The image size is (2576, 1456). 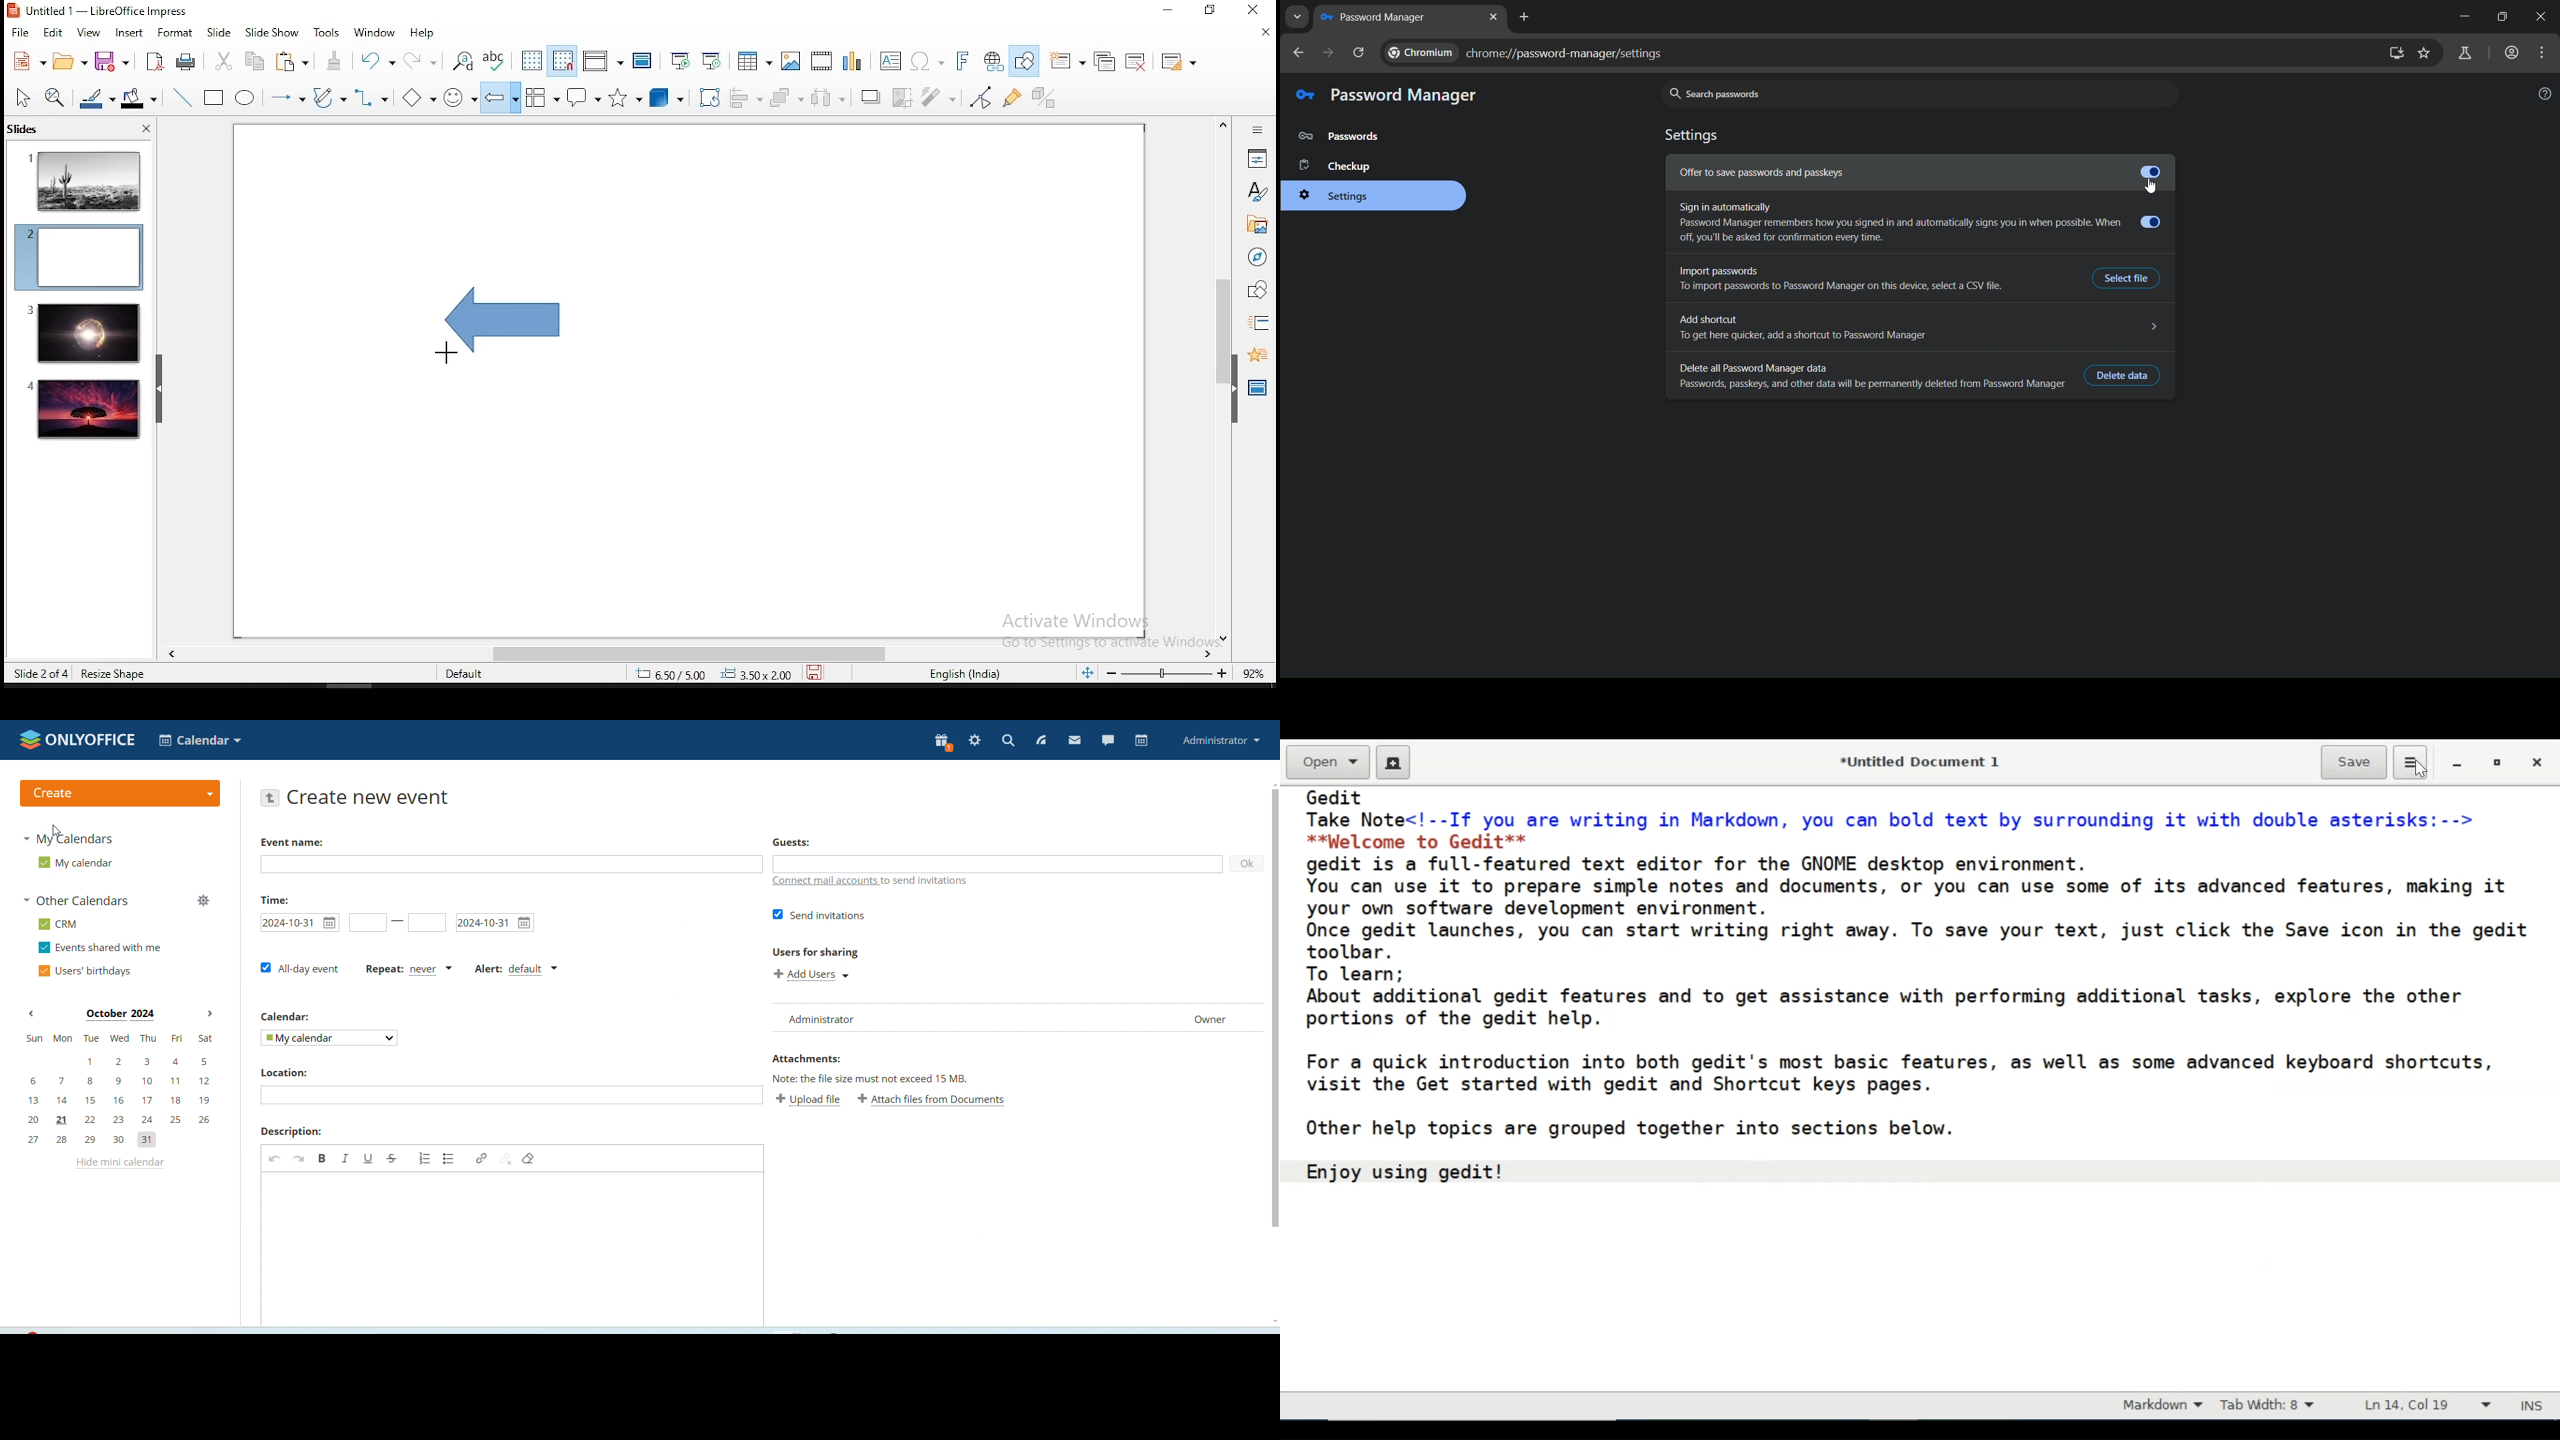 I want to click on open, so click(x=67, y=62).